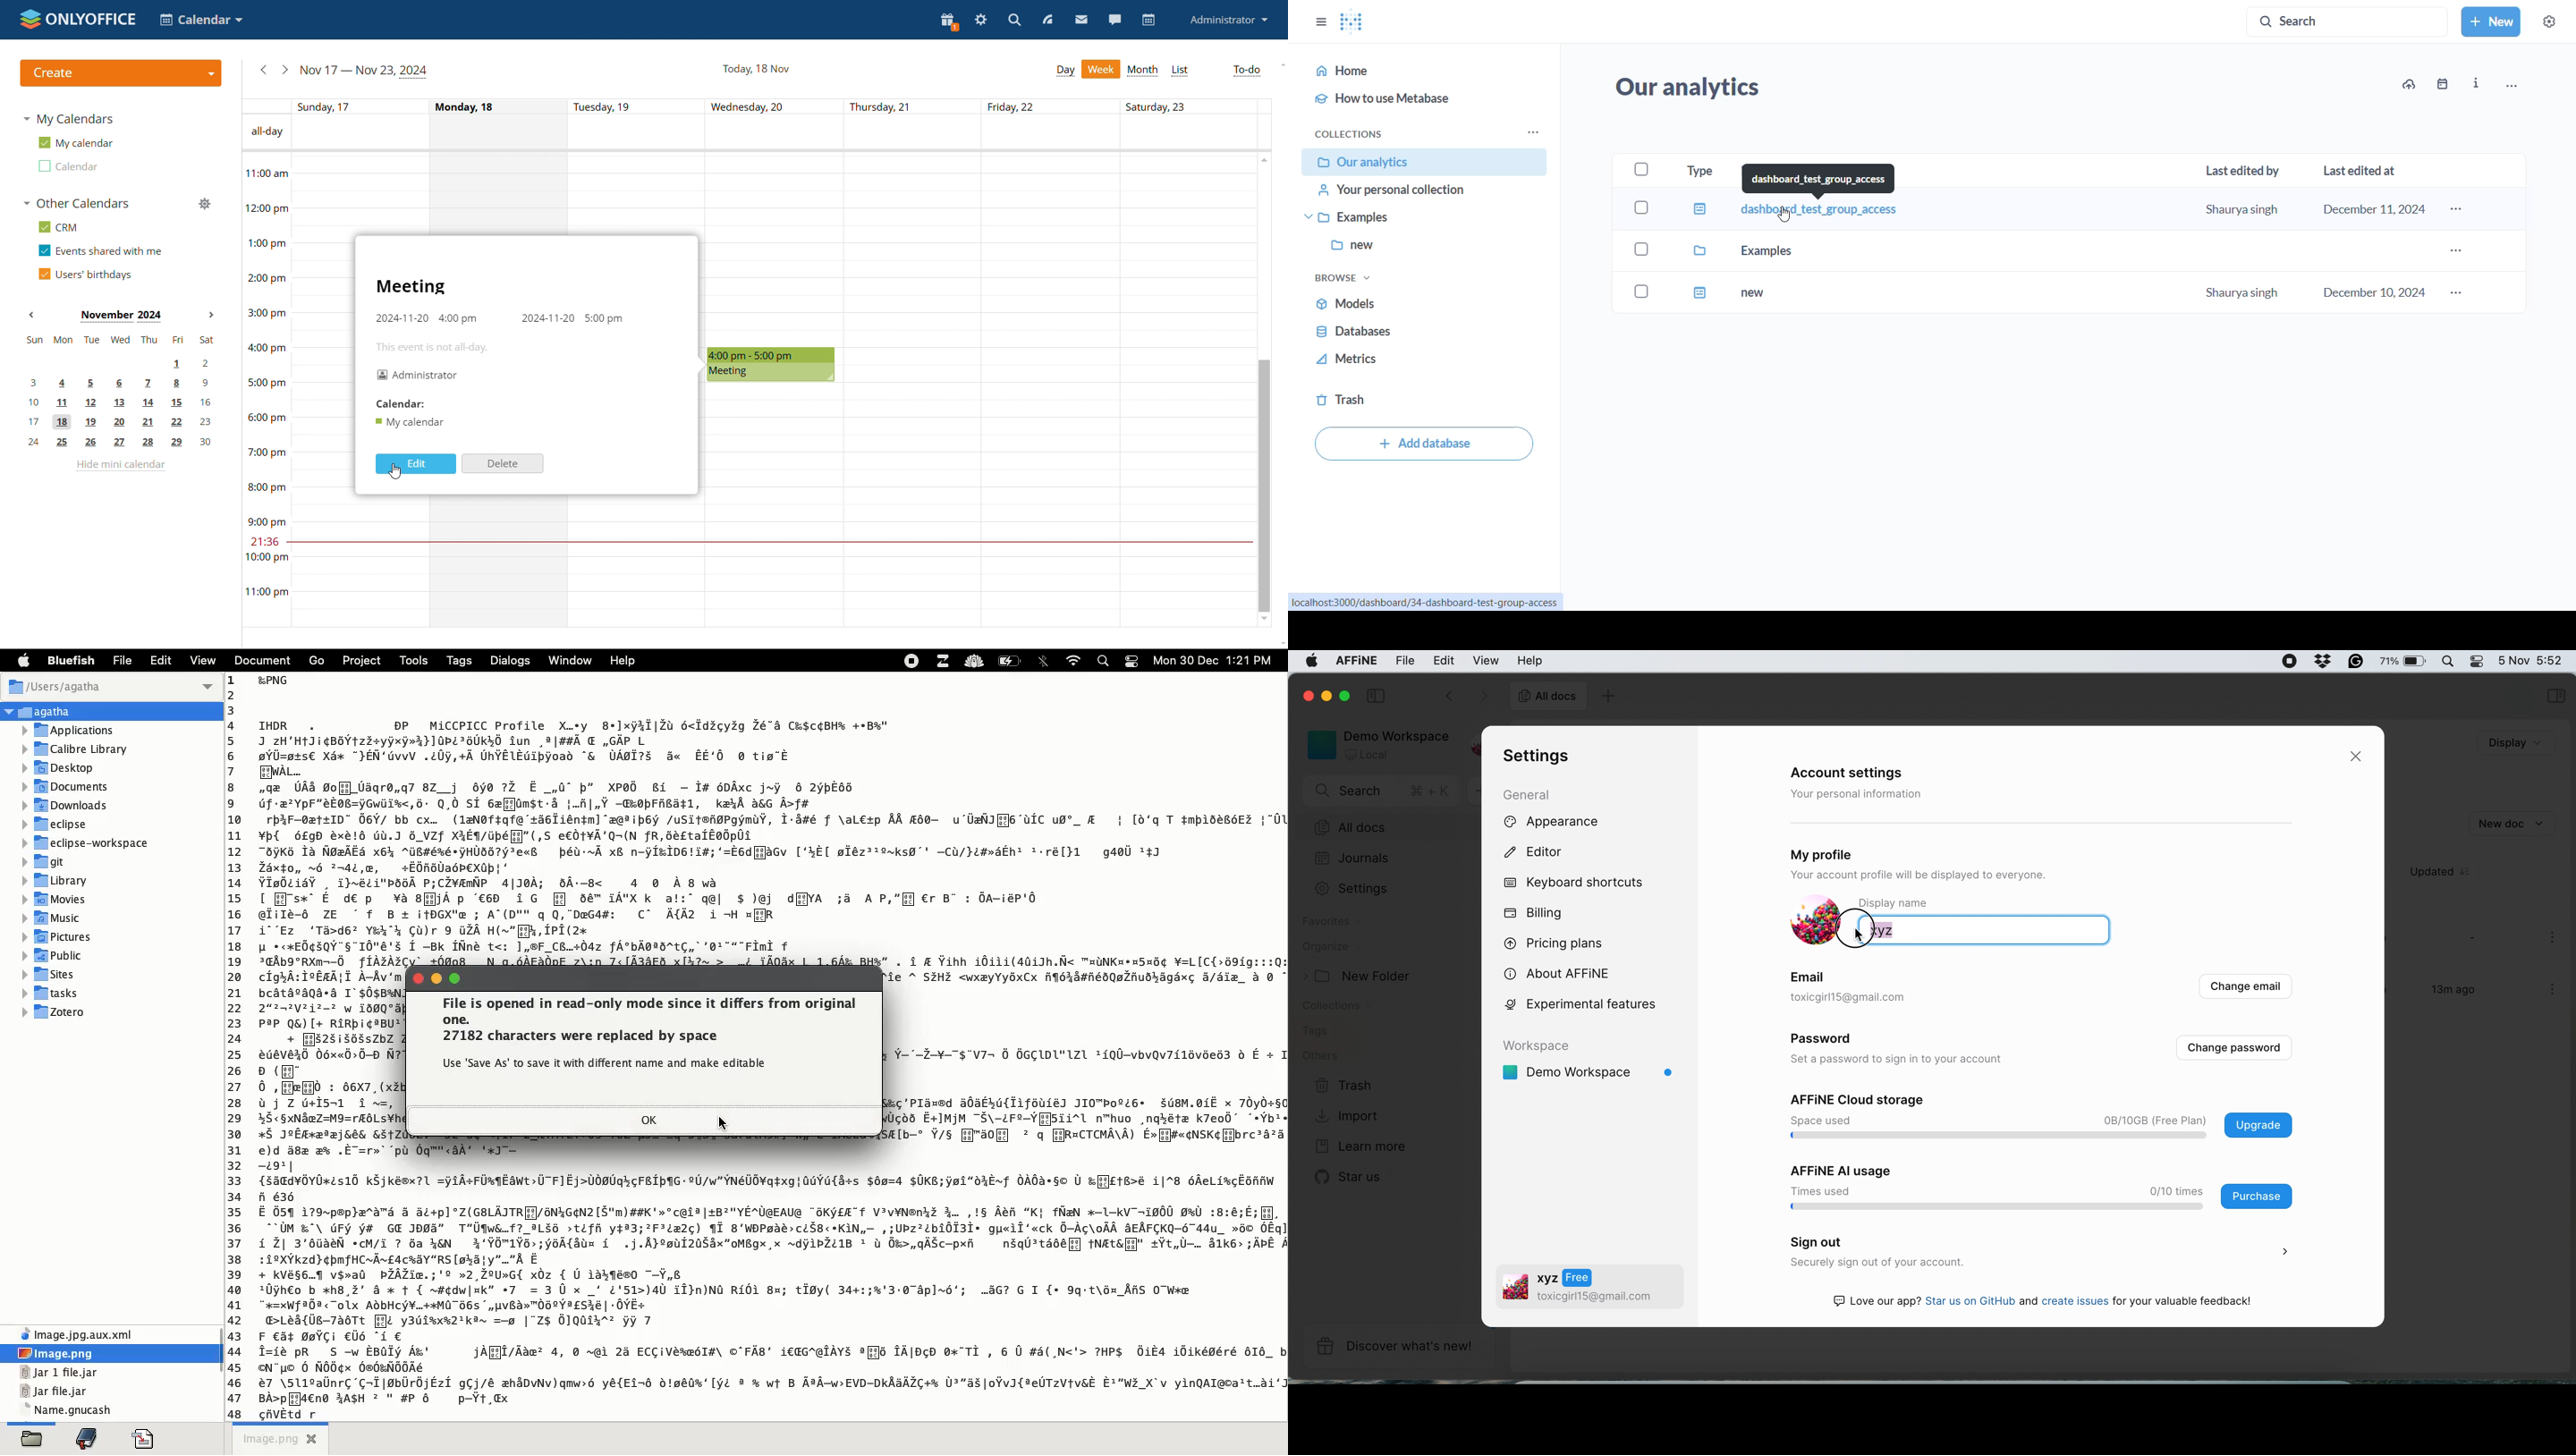 Image resolution: width=2576 pixels, height=1456 pixels. Describe the element at coordinates (1050, 20) in the screenshot. I see `feed` at that location.